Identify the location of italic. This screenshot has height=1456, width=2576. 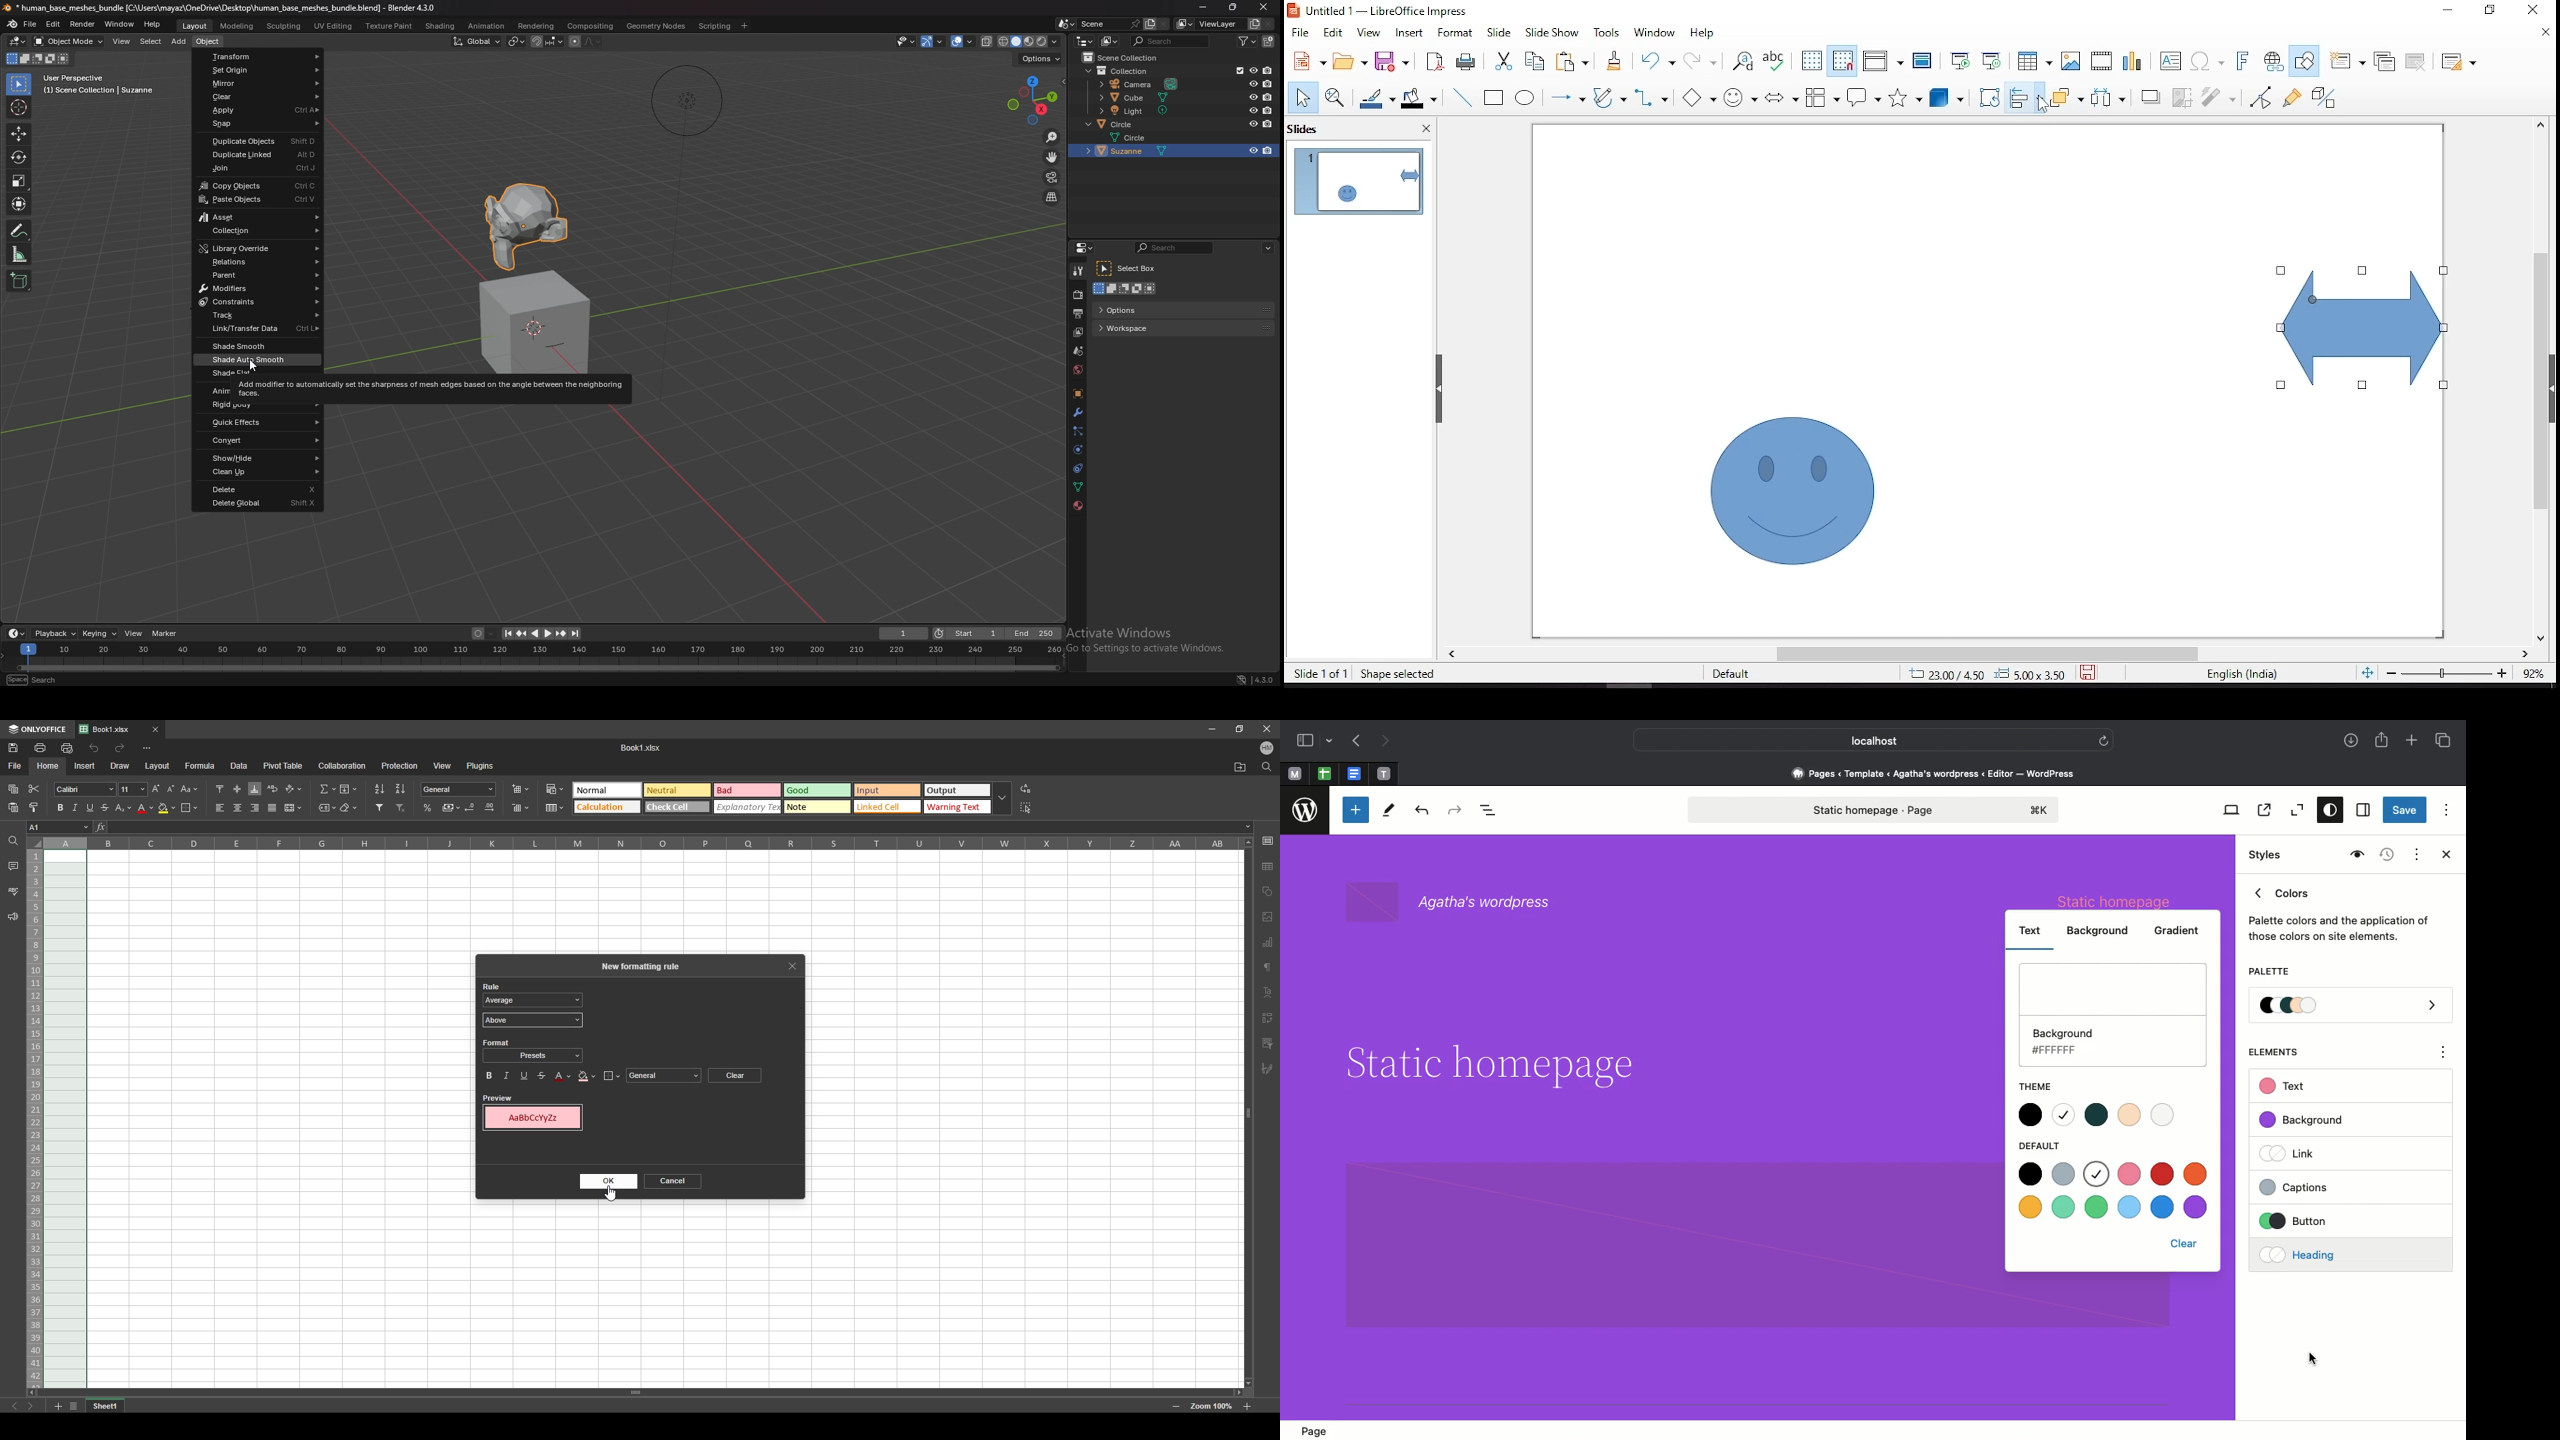
(75, 807).